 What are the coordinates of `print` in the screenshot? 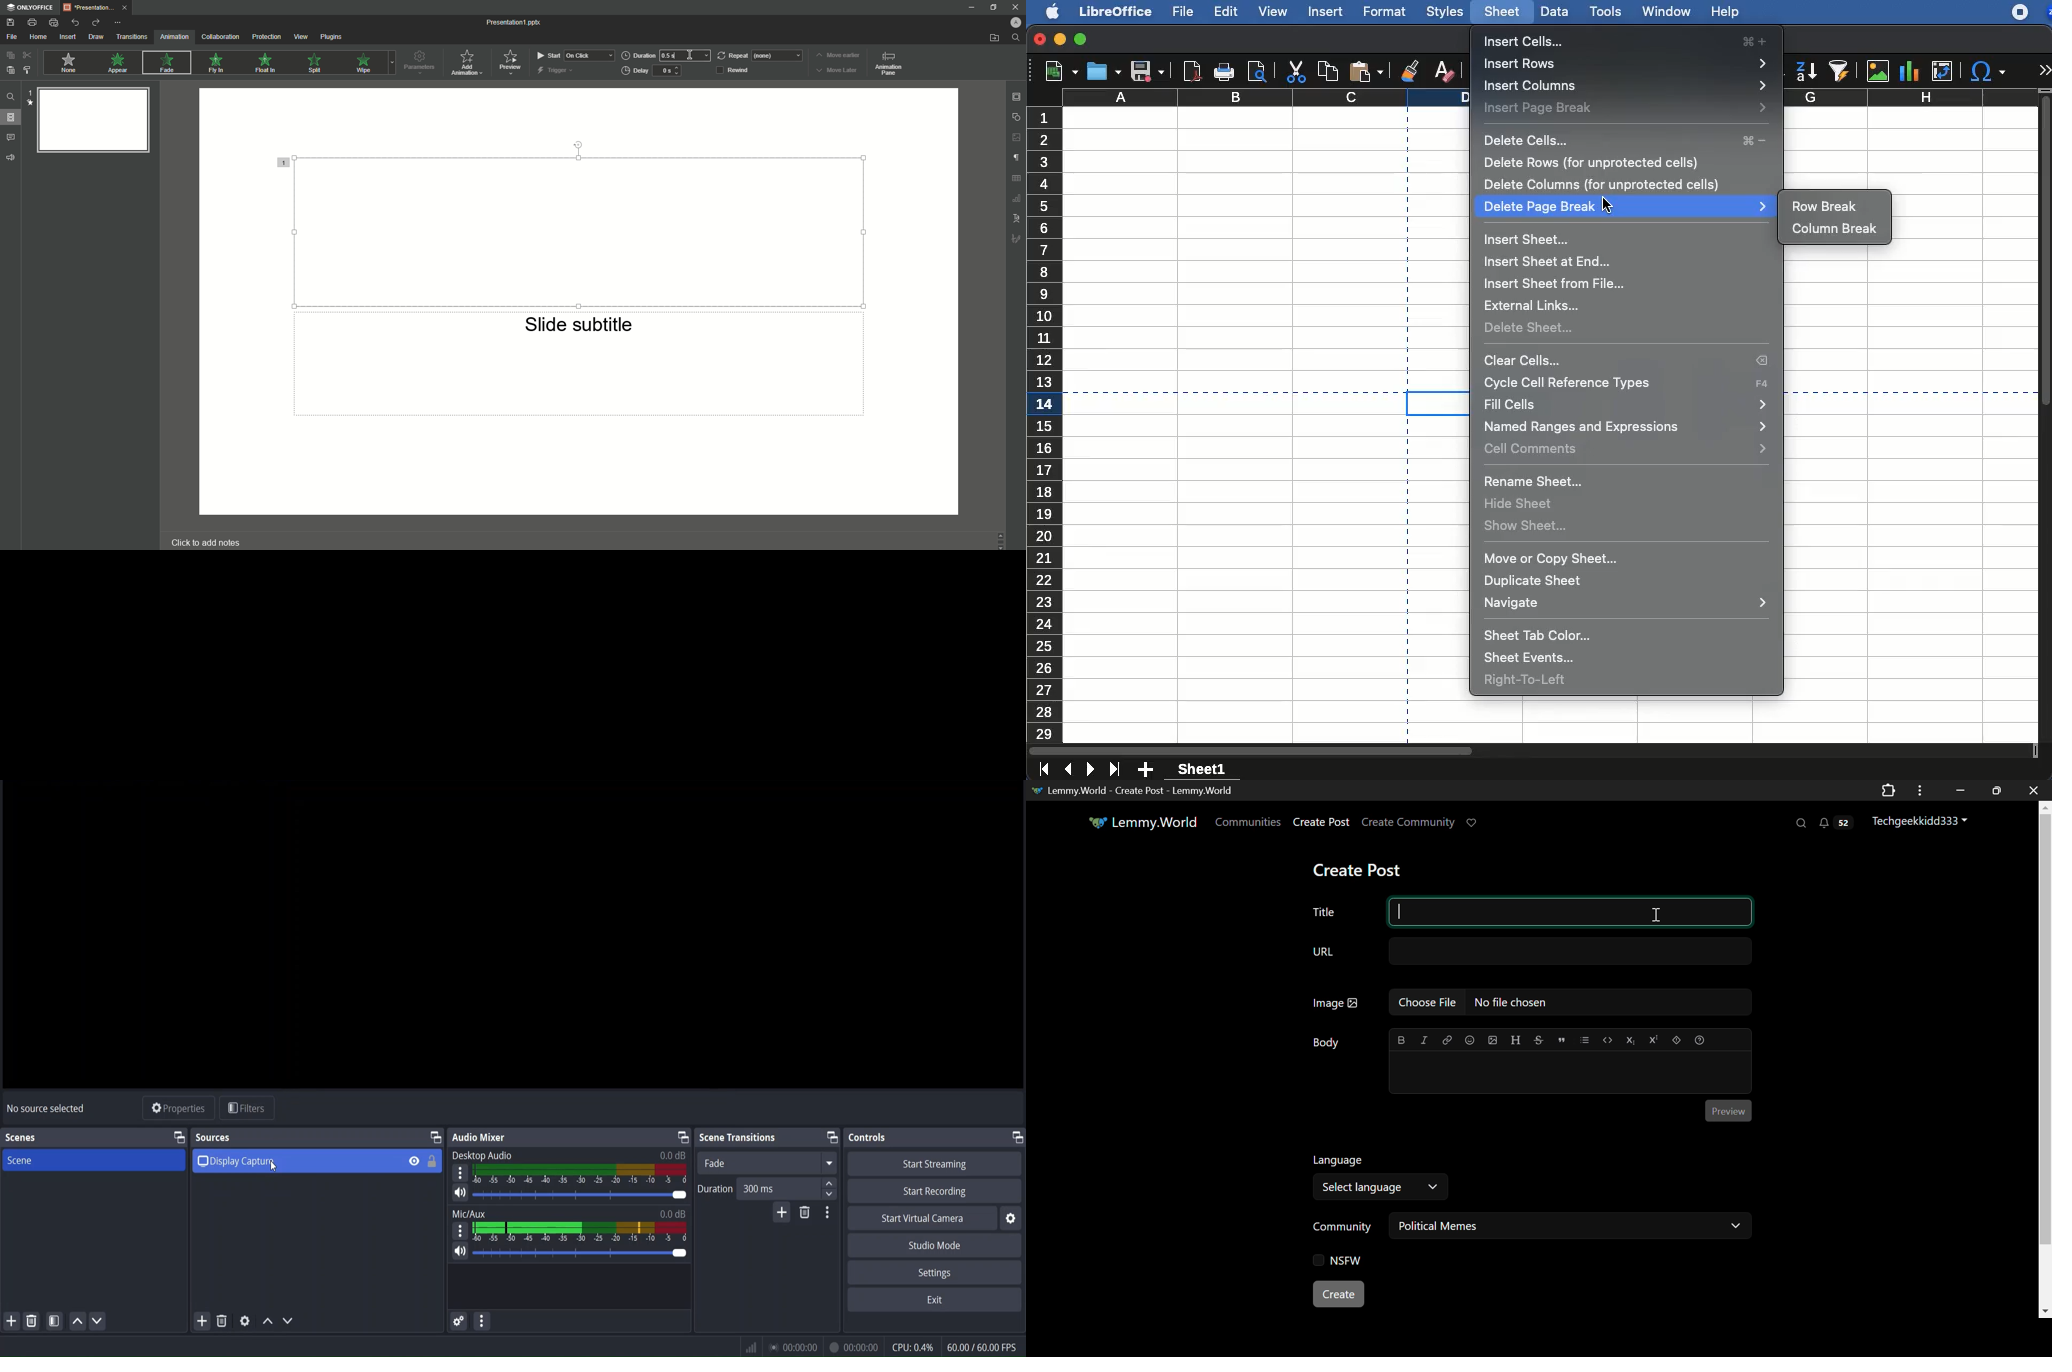 It's located at (1225, 73).